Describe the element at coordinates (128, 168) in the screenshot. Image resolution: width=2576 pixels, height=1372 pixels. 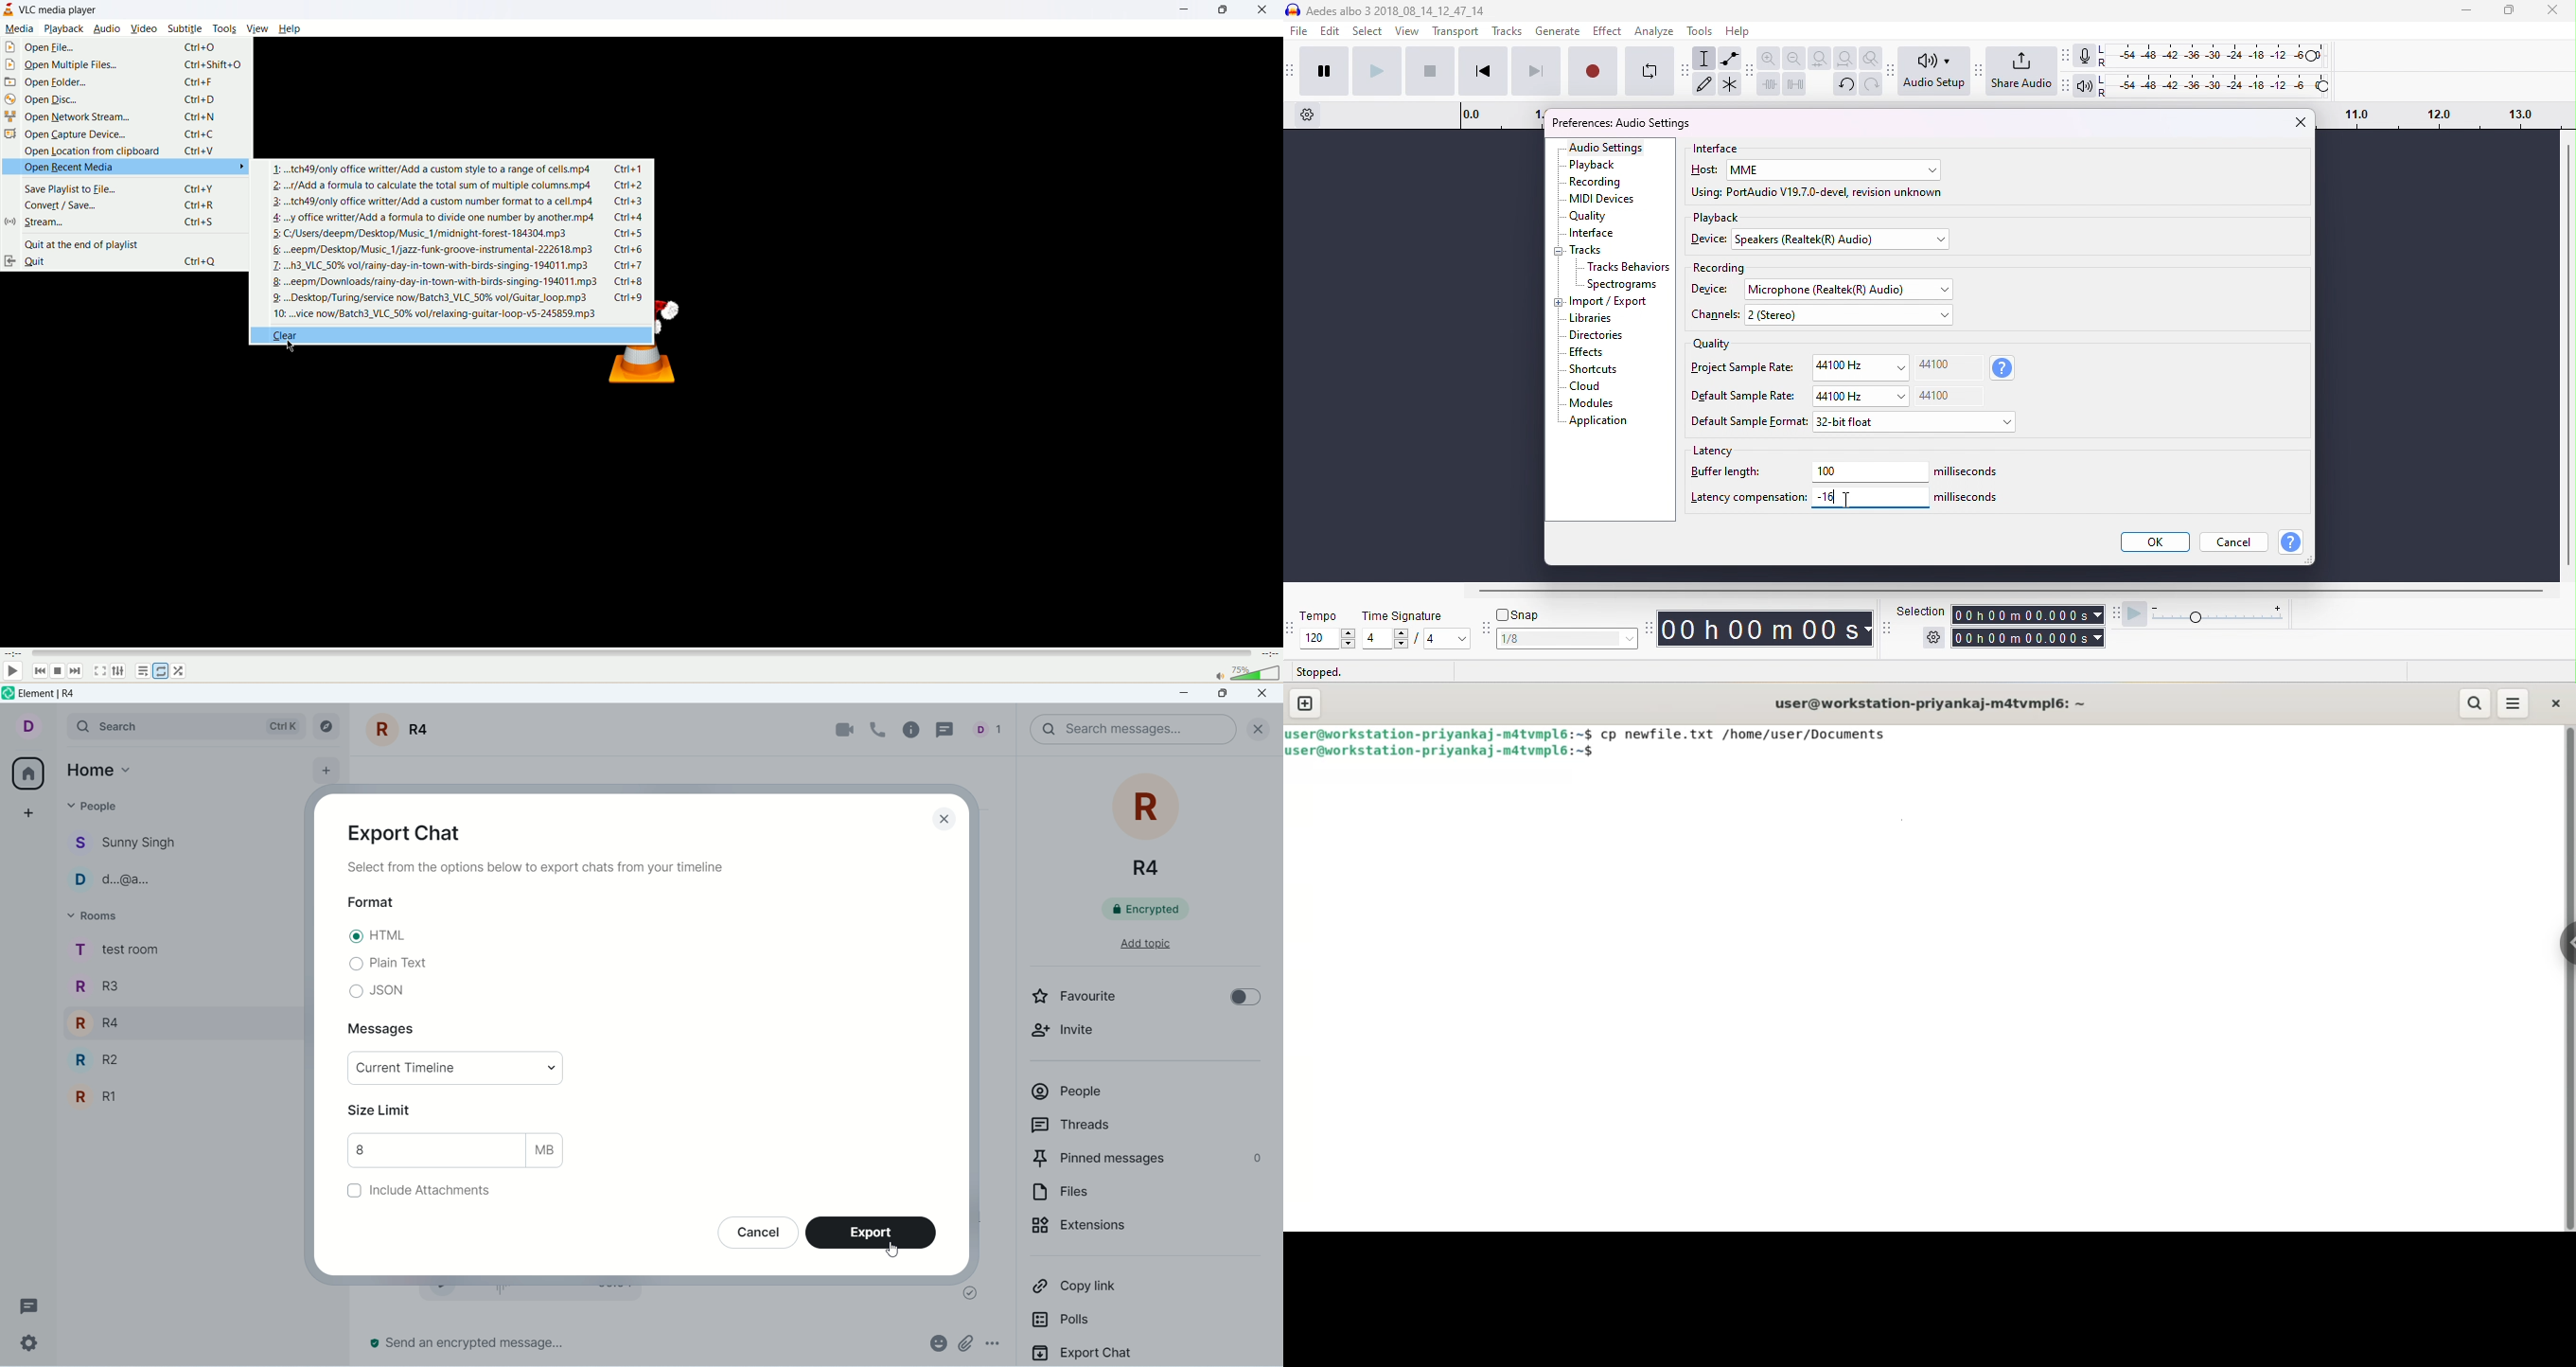
I see `open recent media` at that location.